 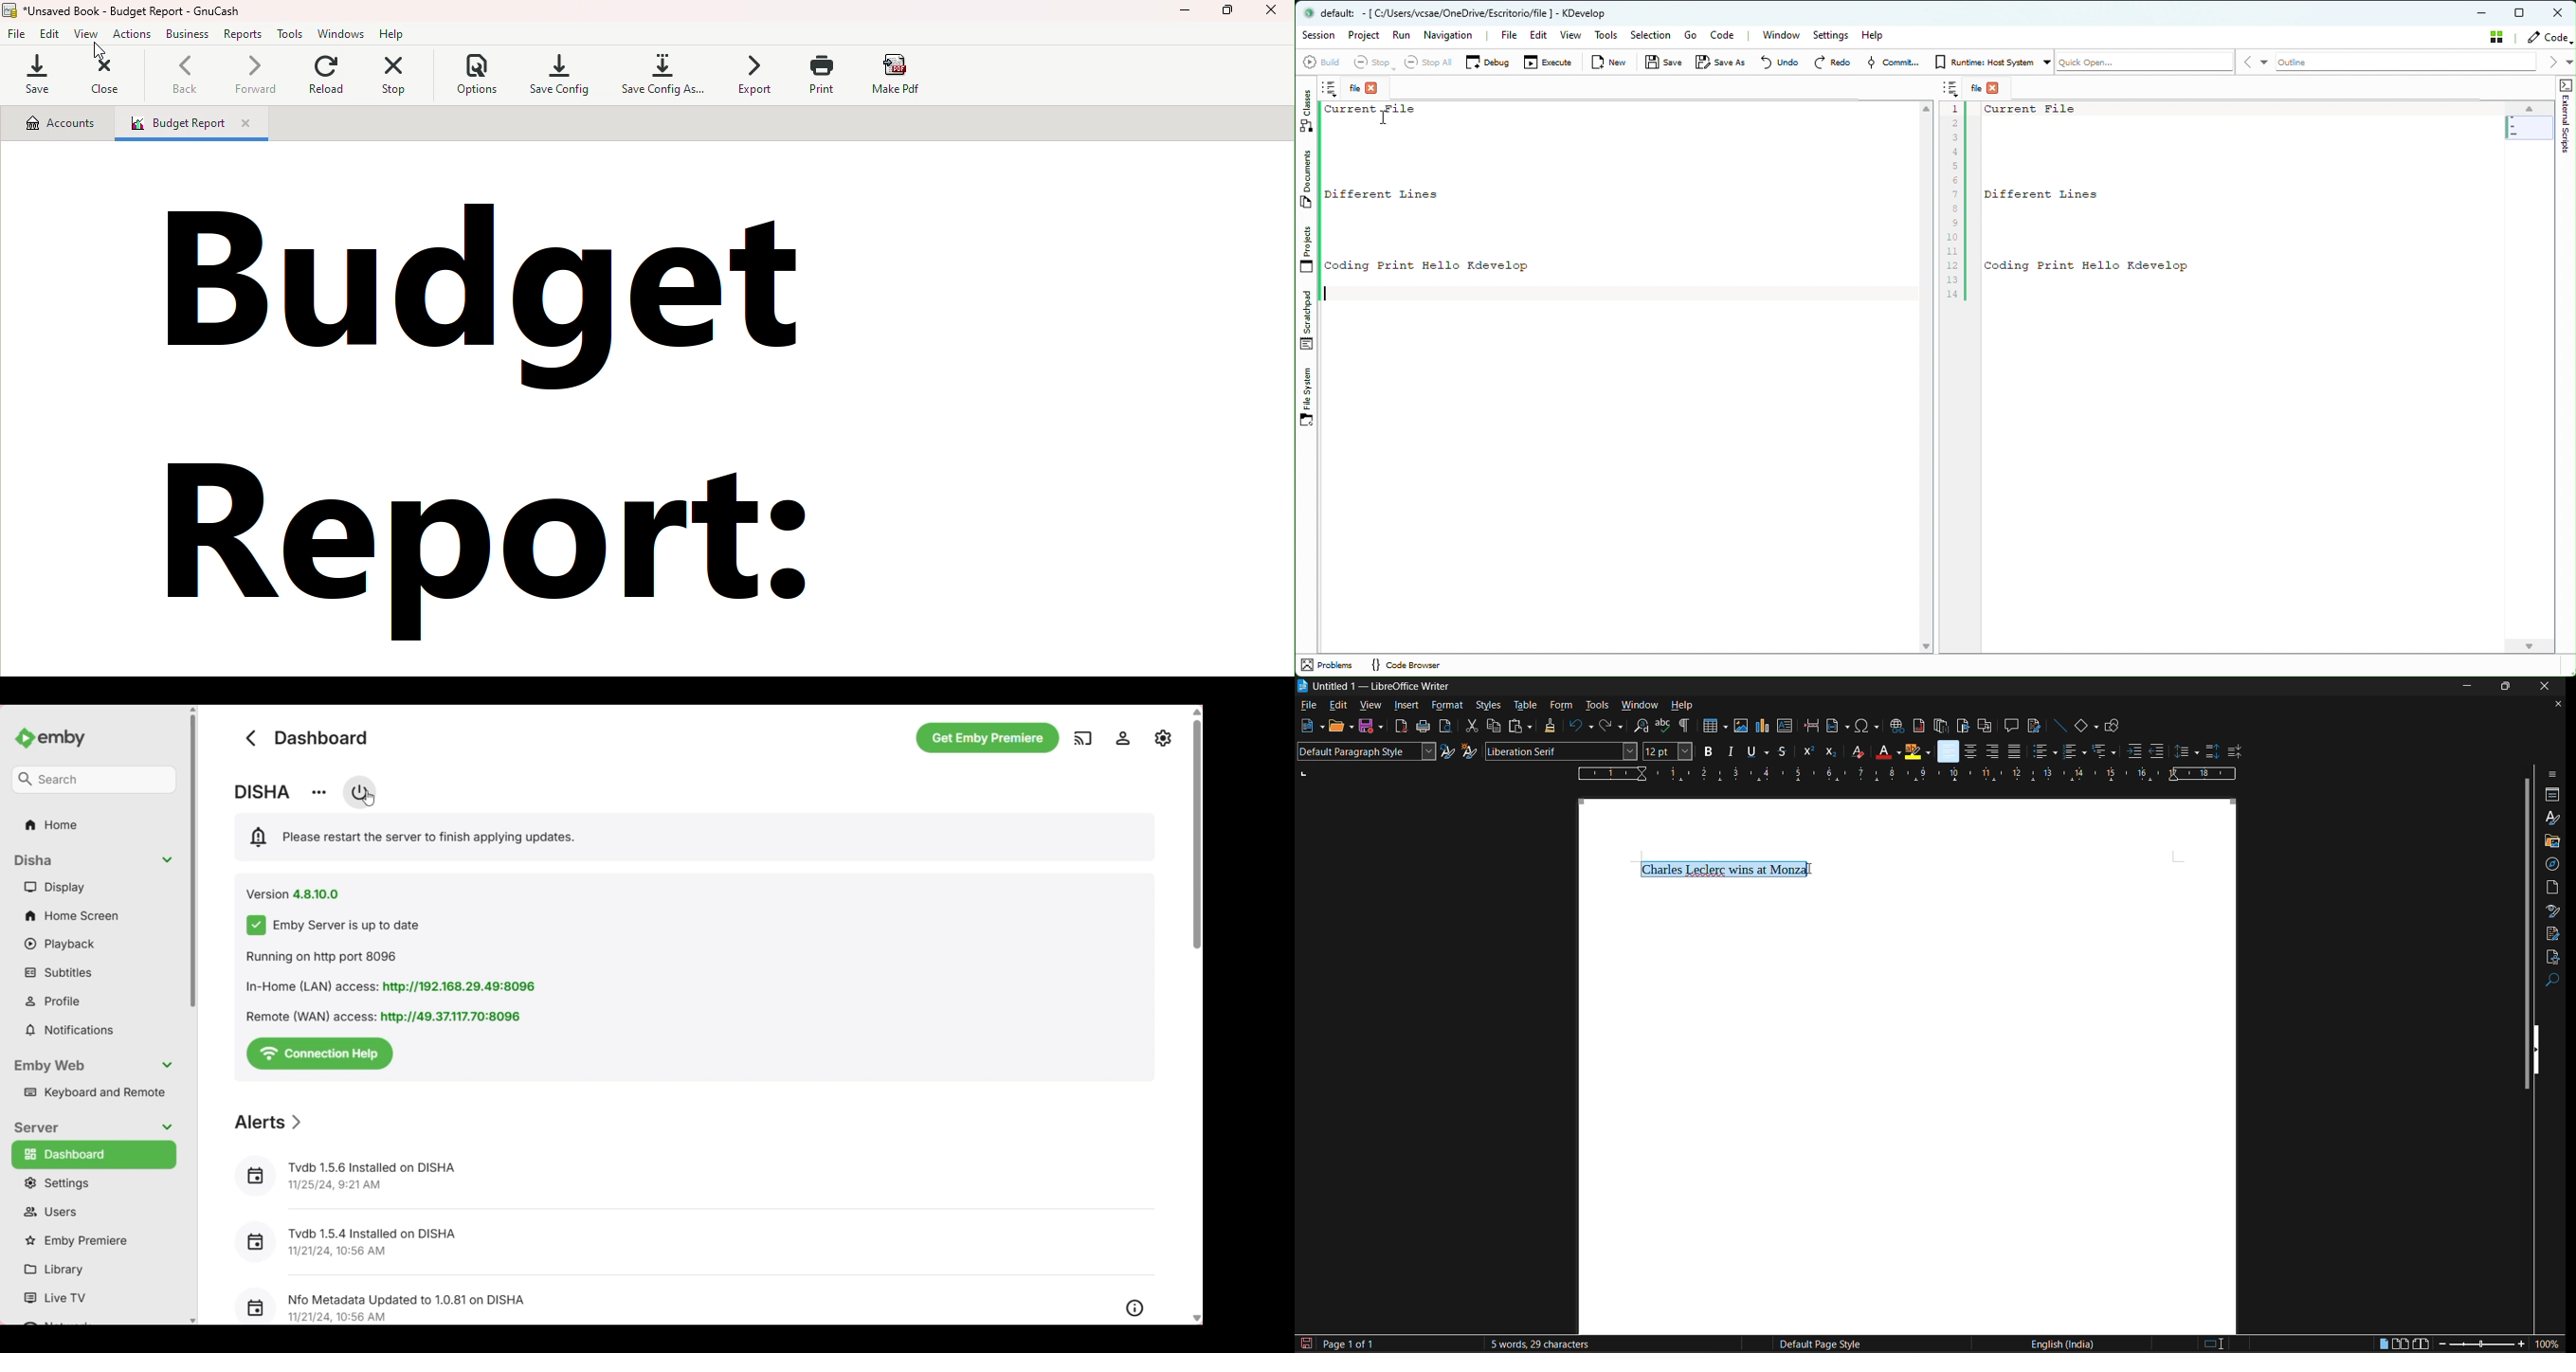 I want to click on insert special characters, so click(x=1867, y=725).